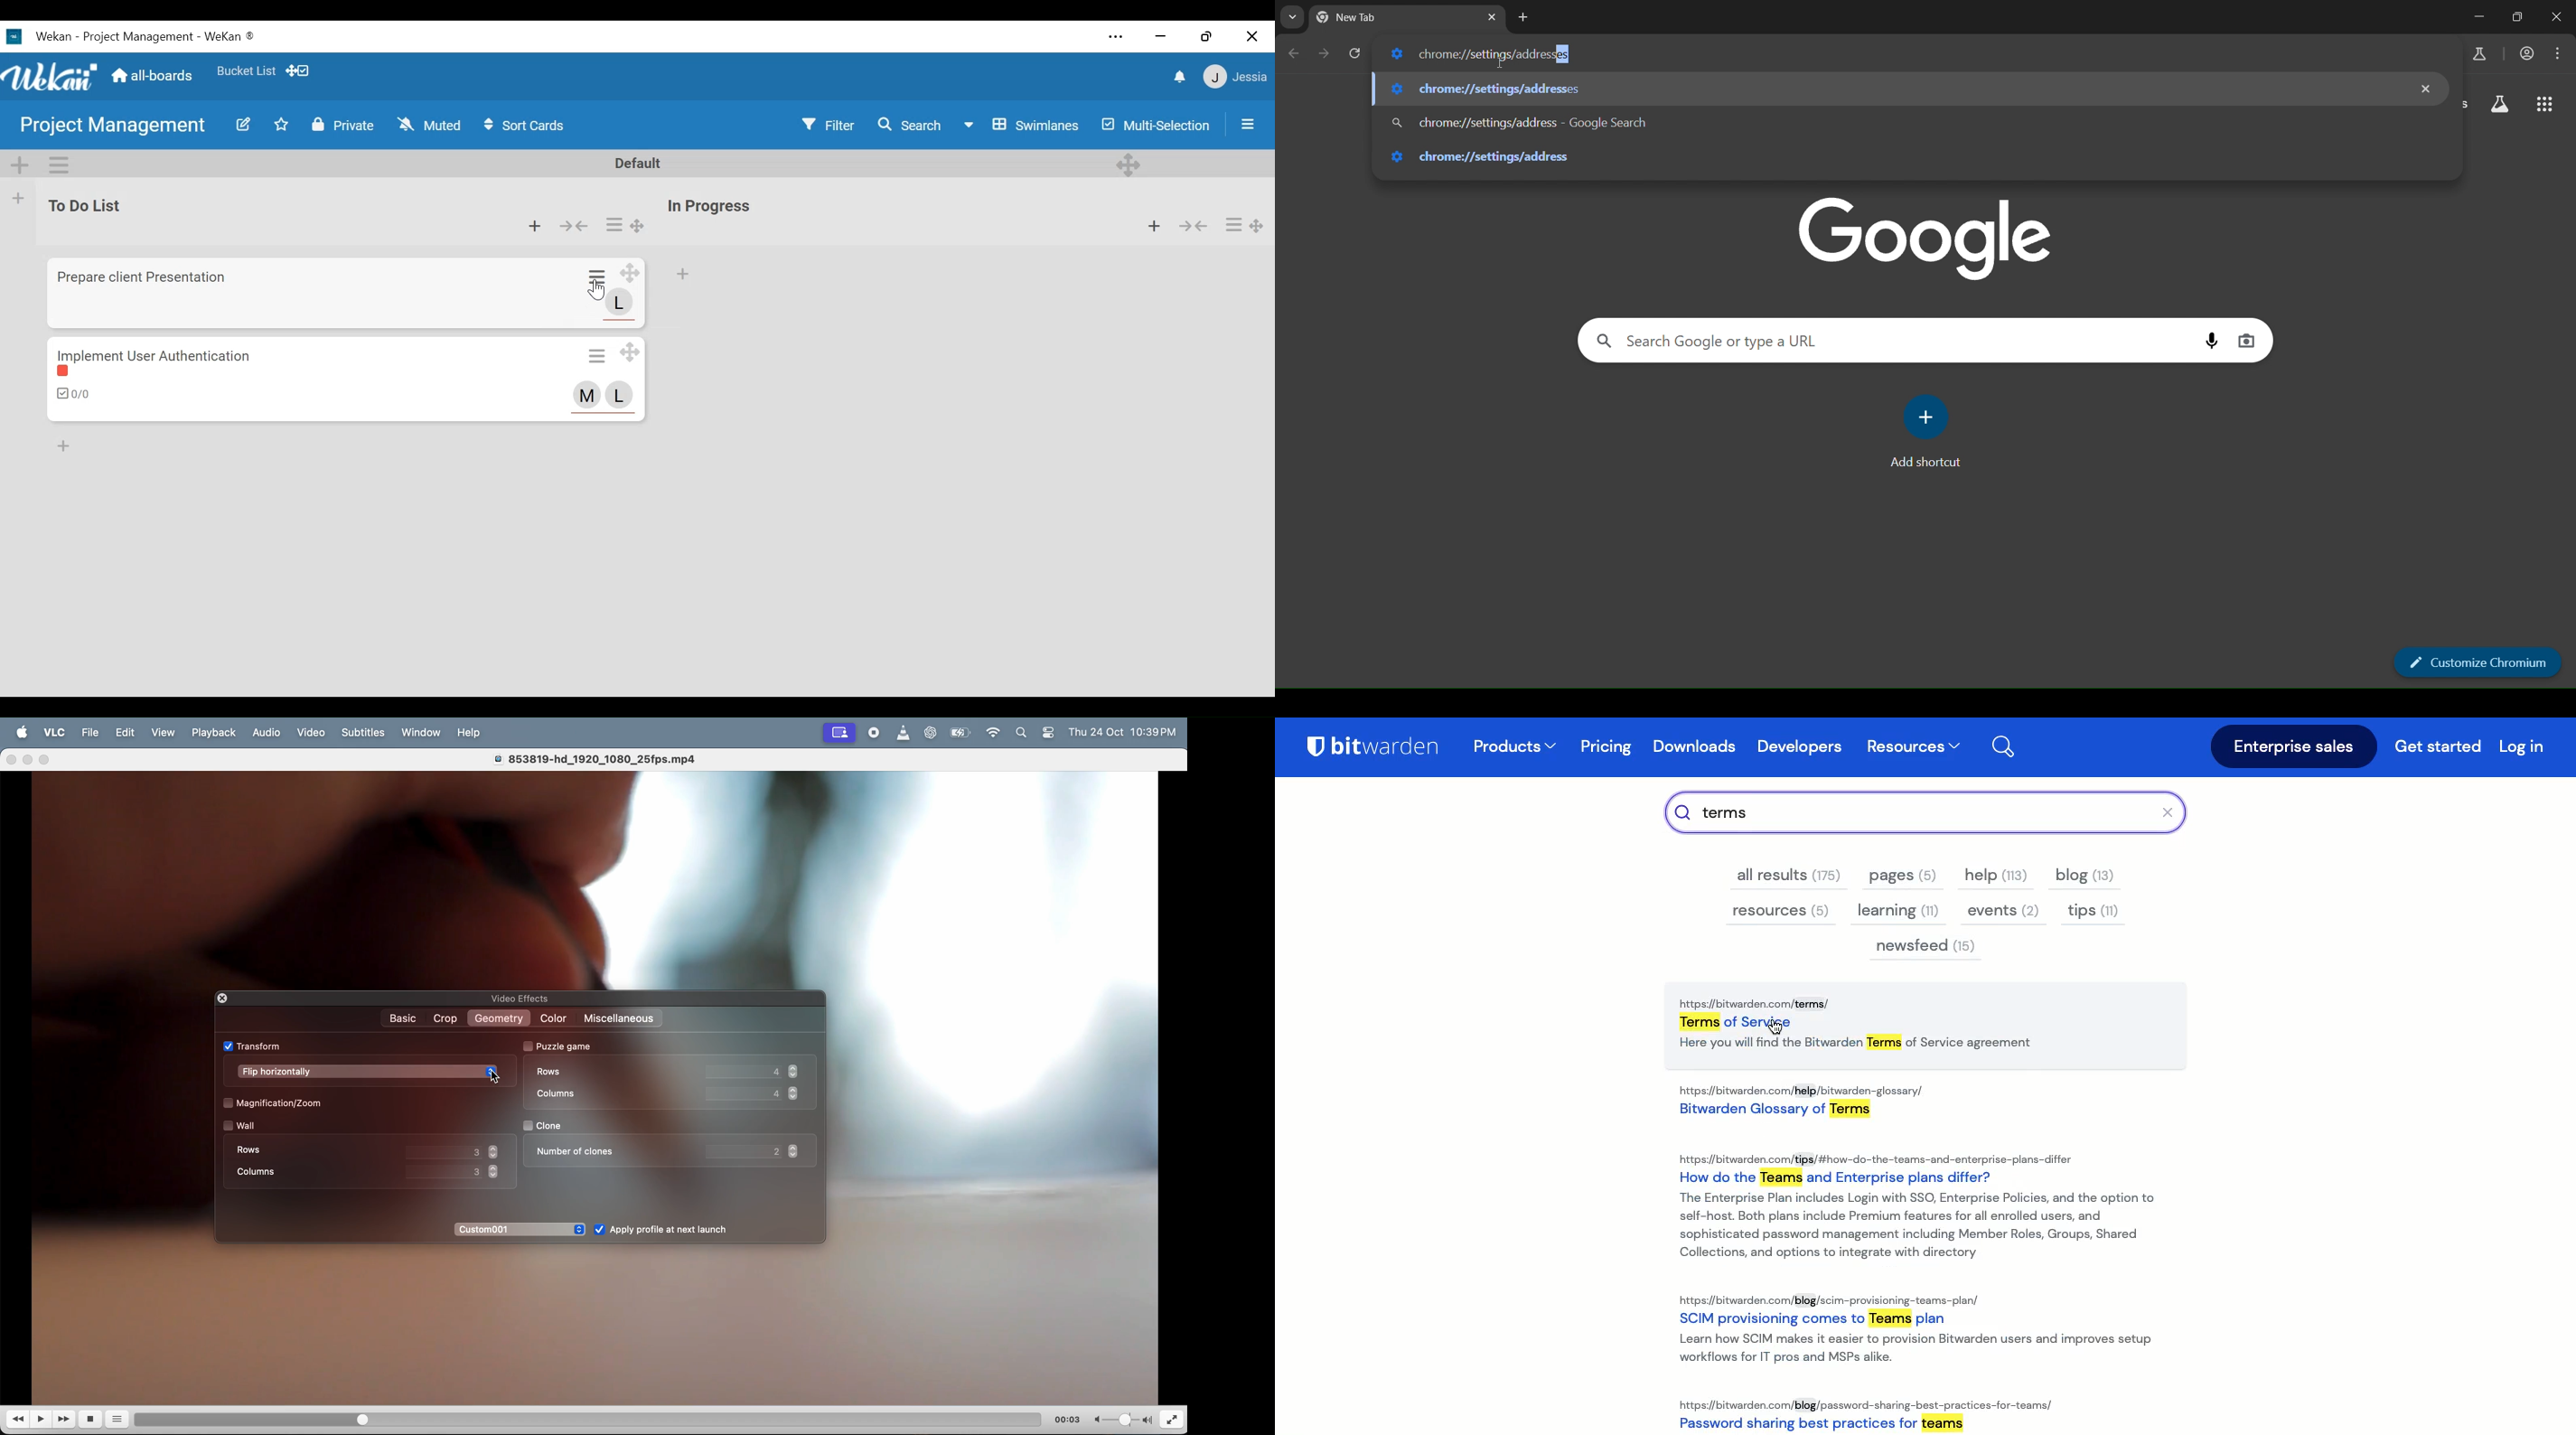  Describe the element at coordinates (1773, 1028) in the screenshot. I see `Cursor` at that location.